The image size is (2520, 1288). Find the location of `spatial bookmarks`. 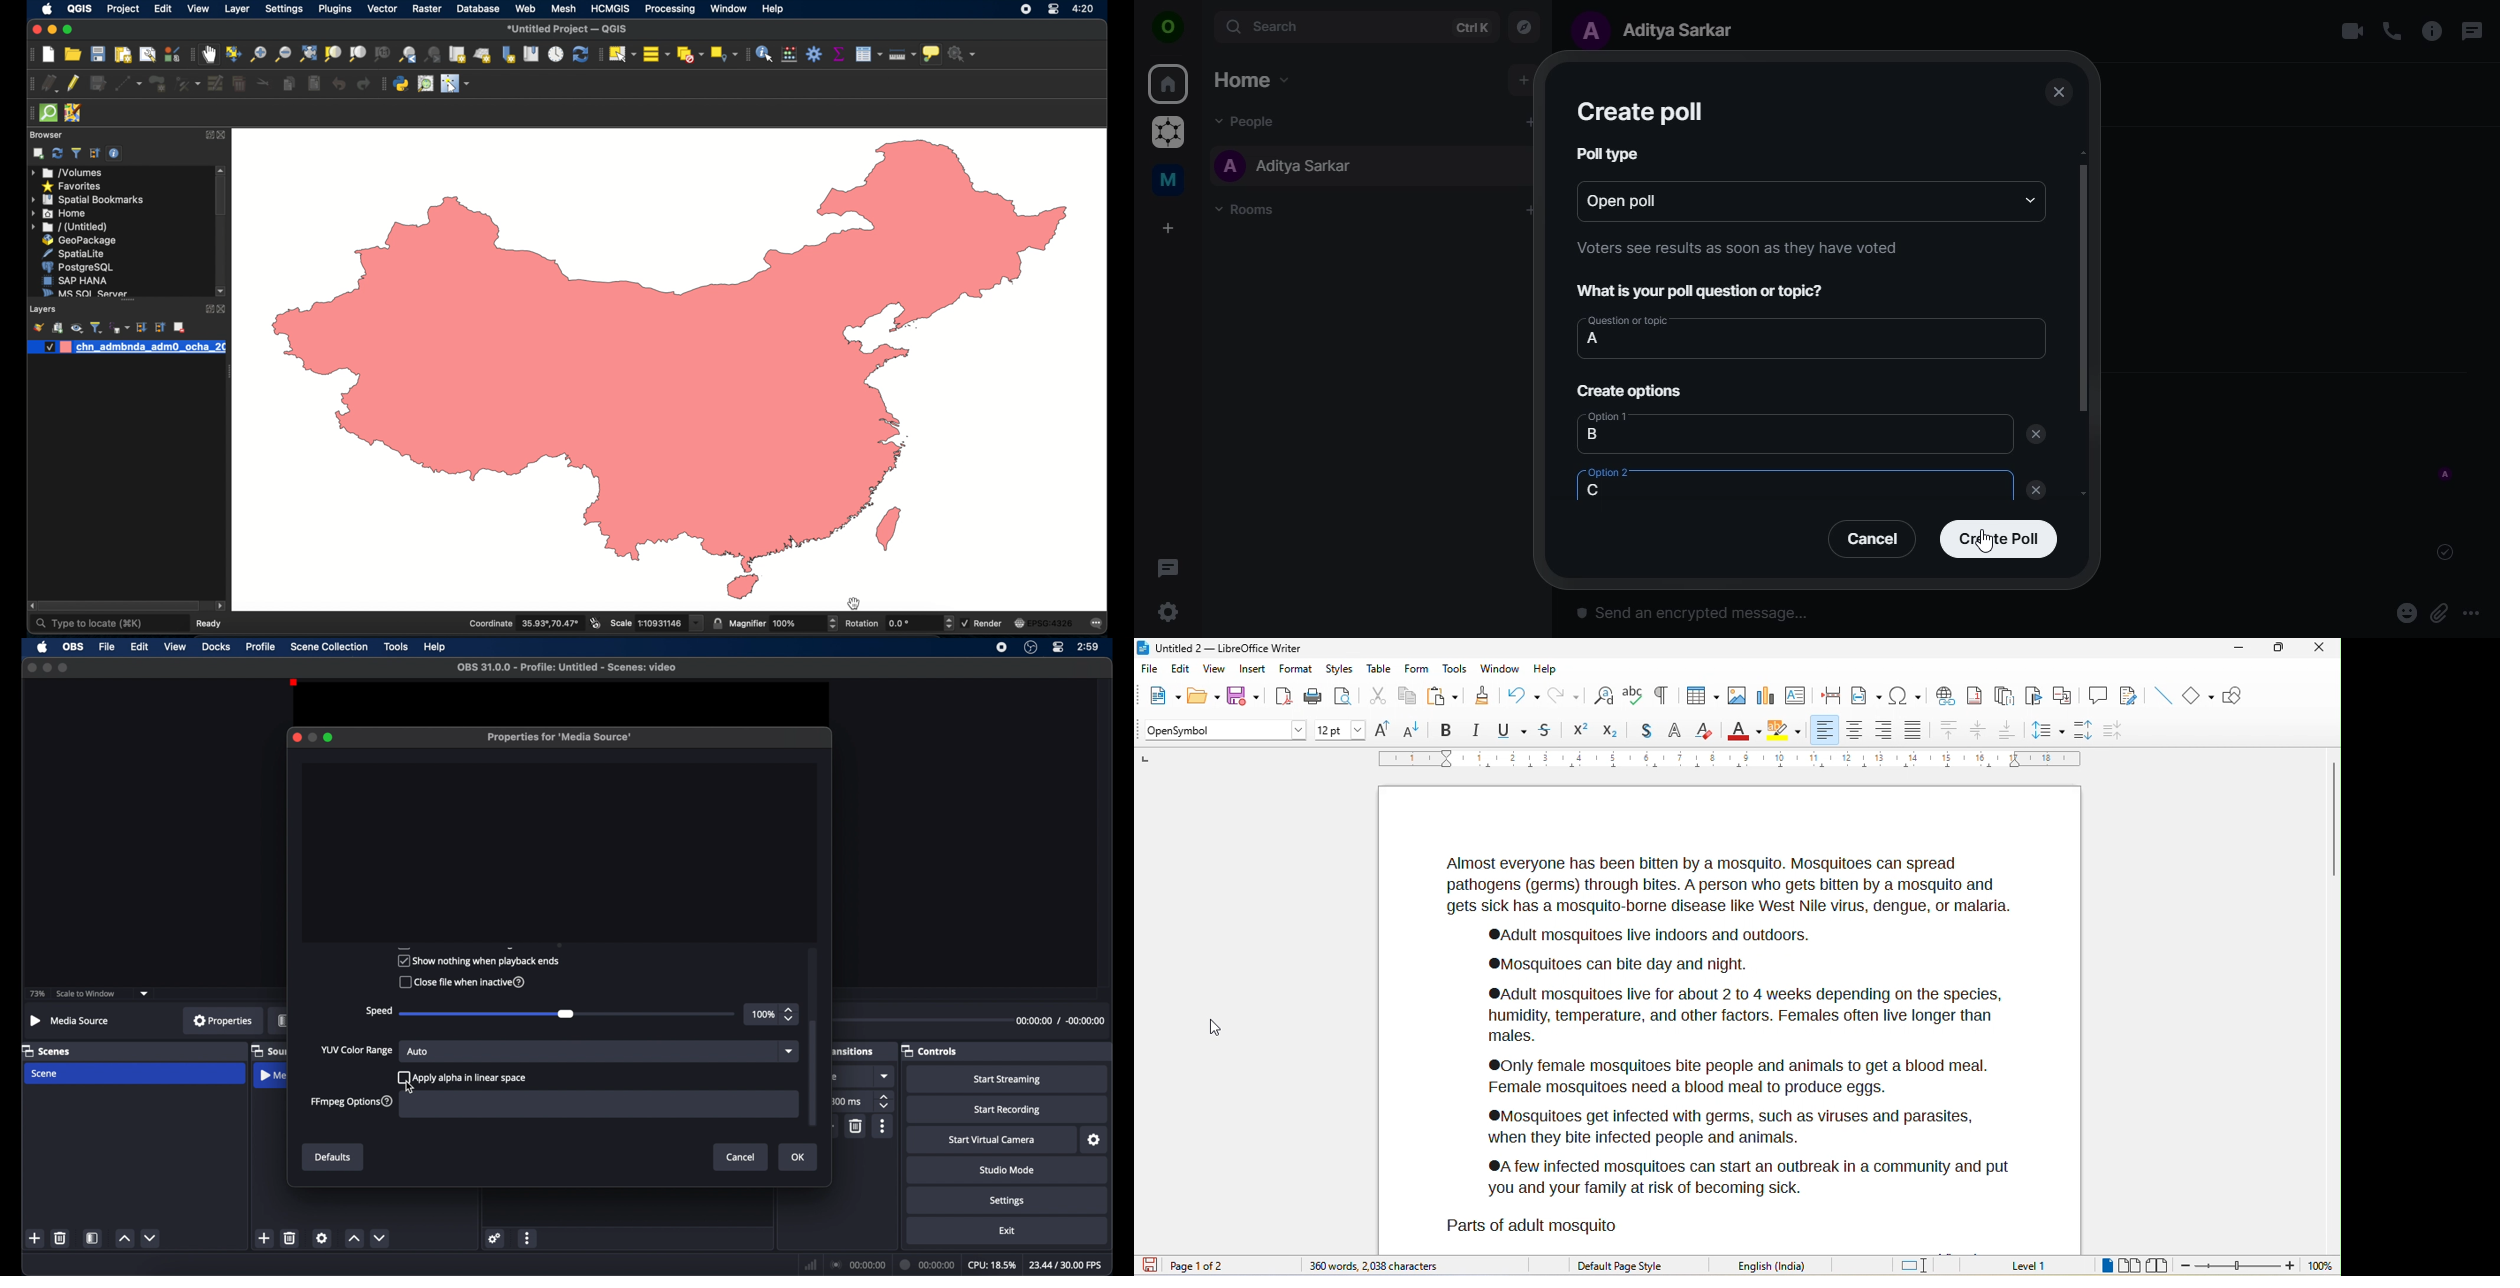

spatial bookmarks is located at coordinates (88, 200).